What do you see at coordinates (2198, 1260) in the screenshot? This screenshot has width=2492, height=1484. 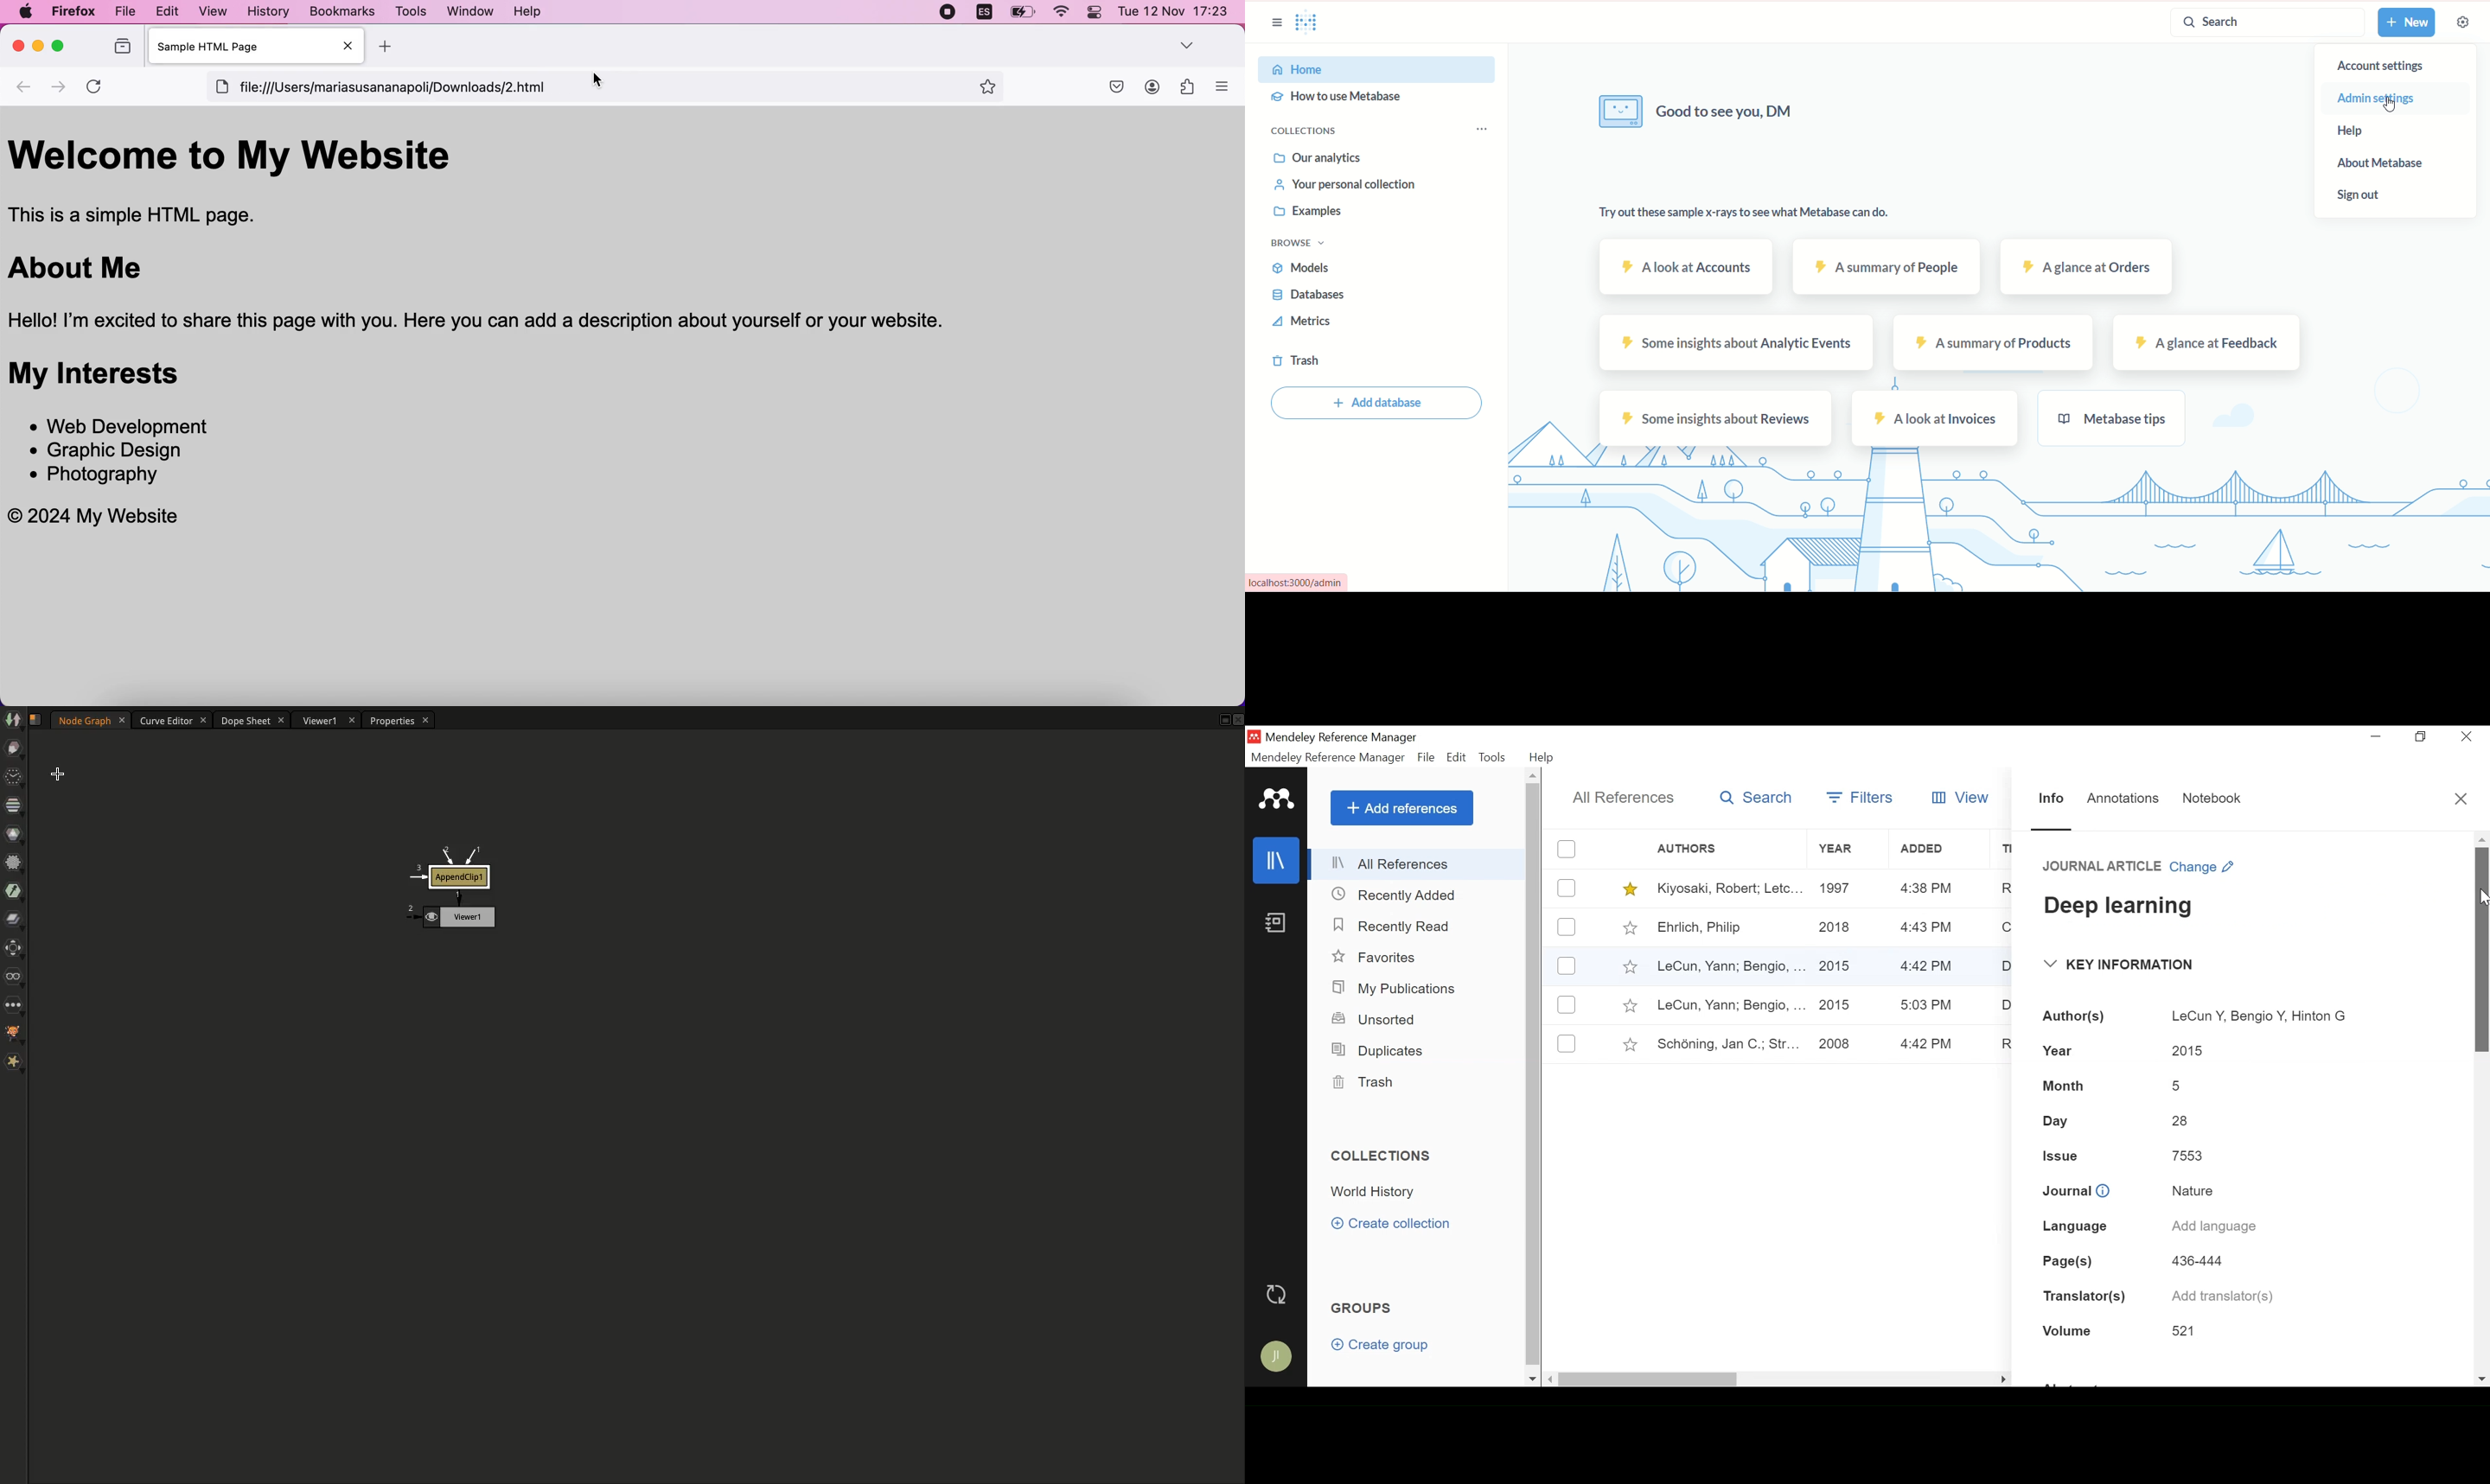 I see `436444` at bounding box center [2198, 1260].